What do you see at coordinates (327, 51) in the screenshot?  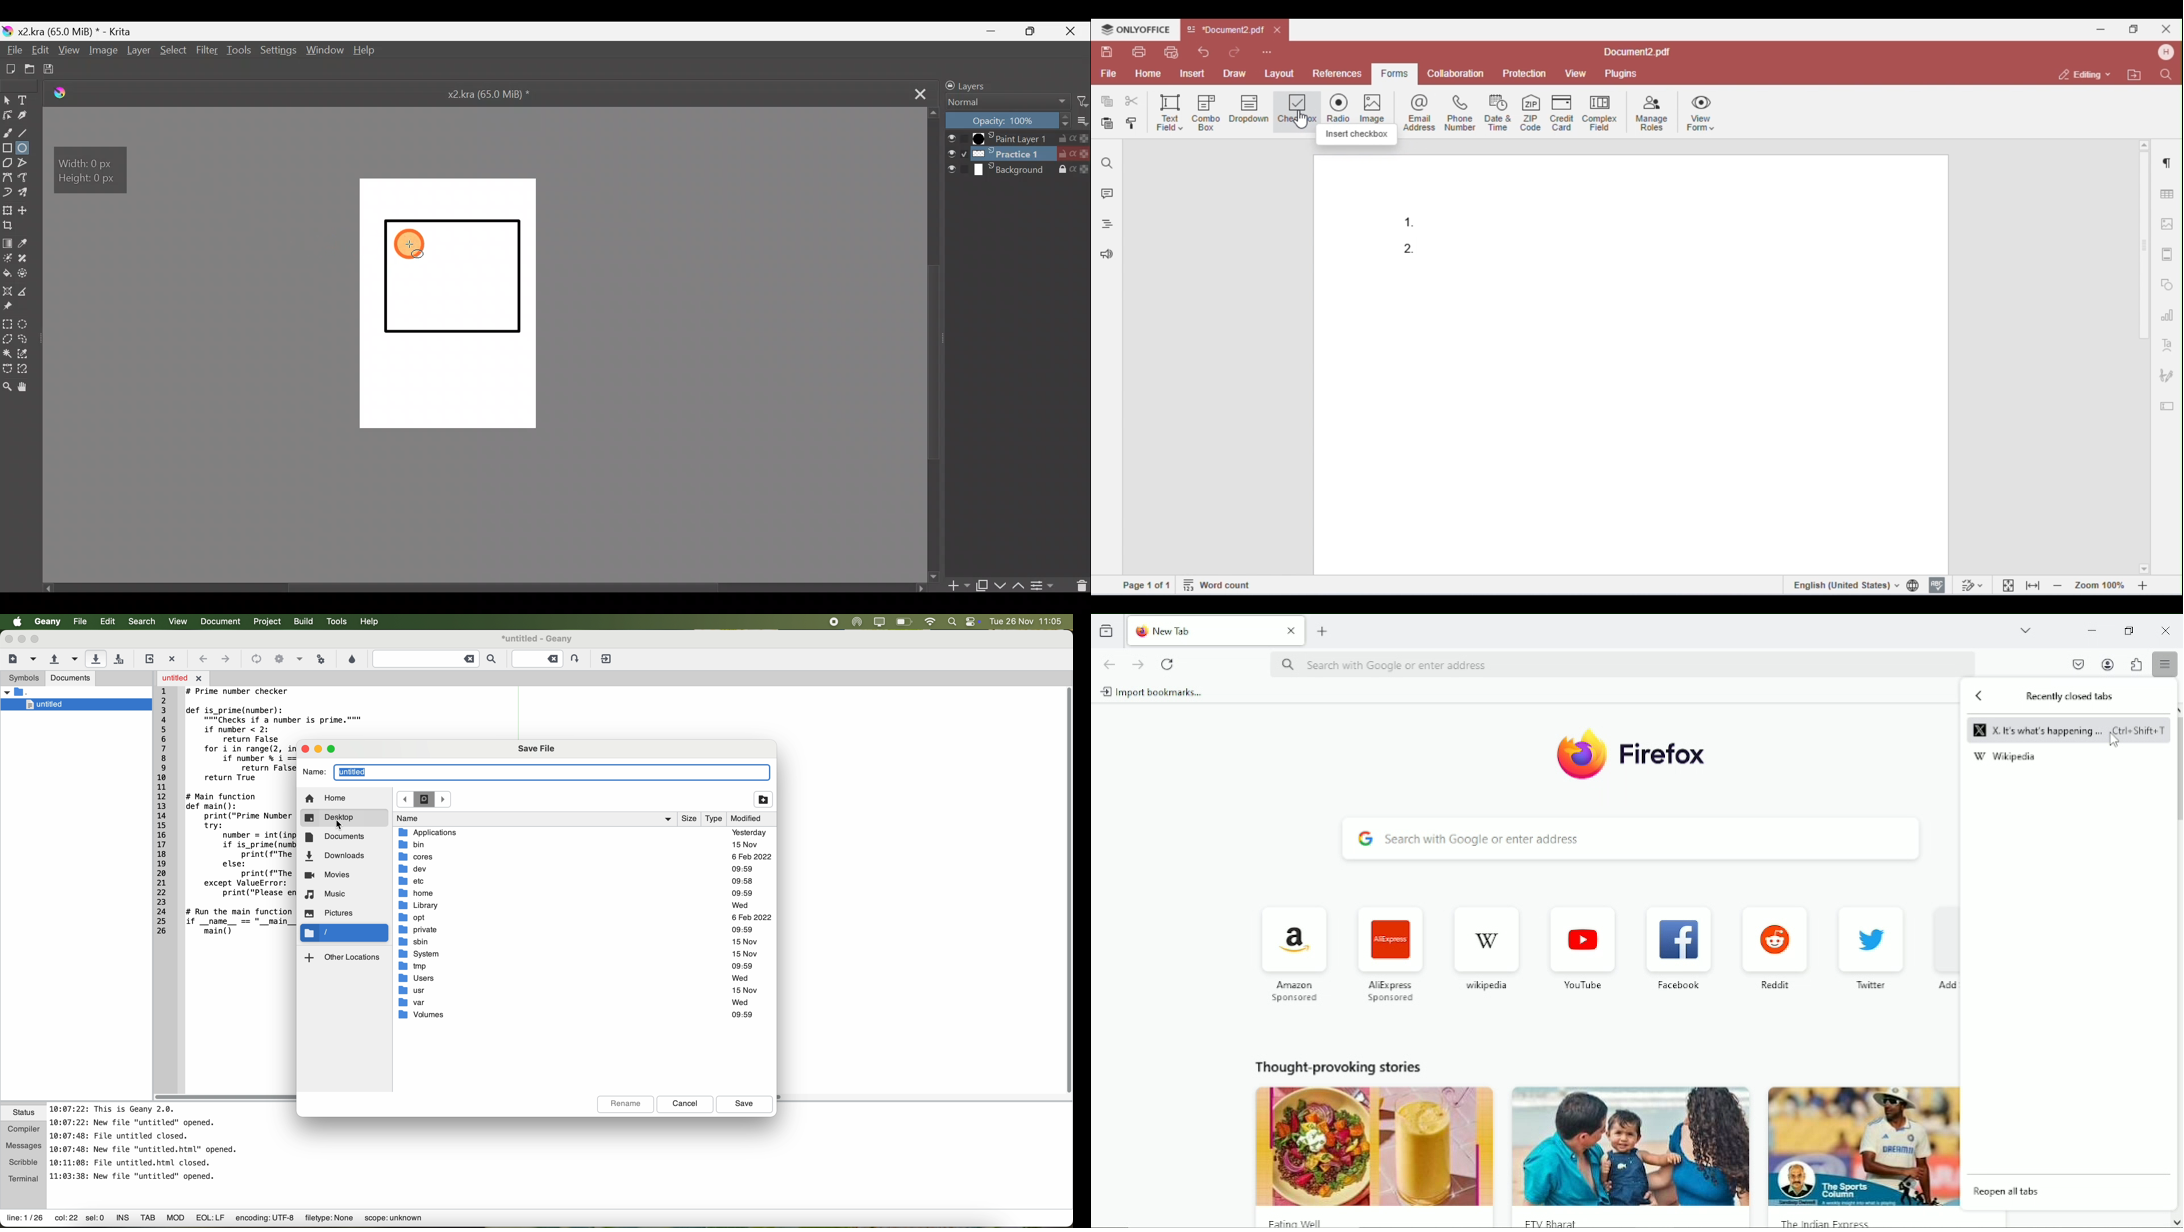 I see `Window` at bounding box center [327, 51].